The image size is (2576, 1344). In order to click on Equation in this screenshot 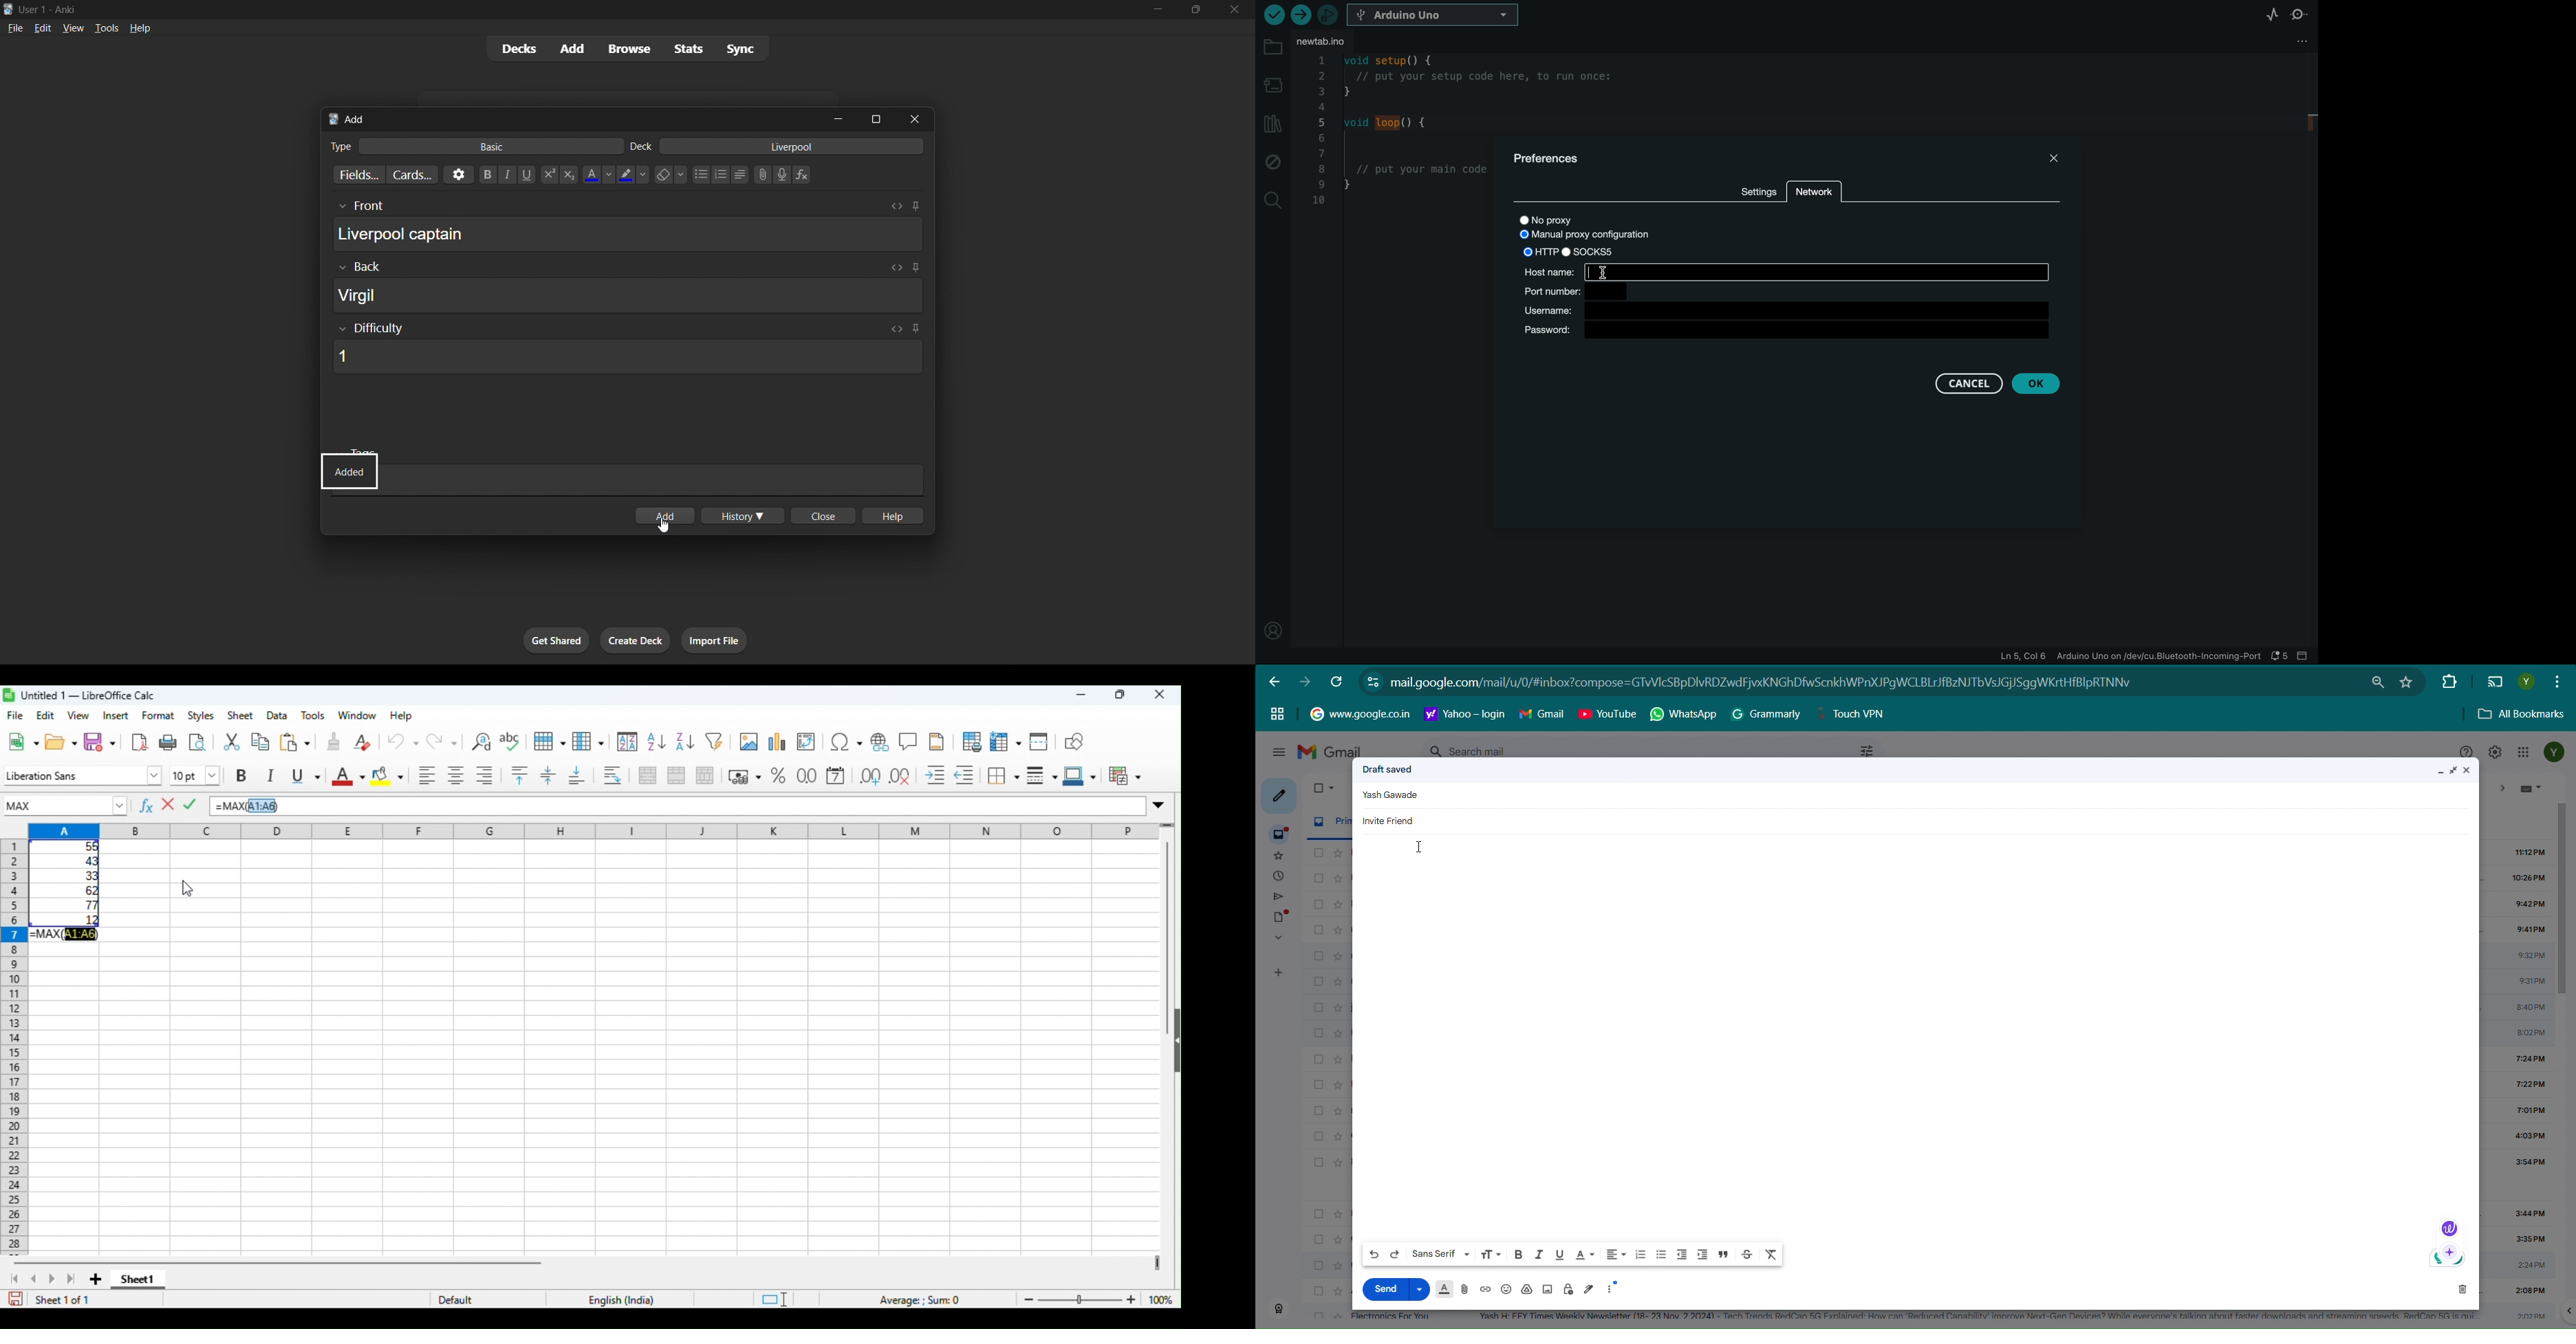, I will do `click(802, 175)`.